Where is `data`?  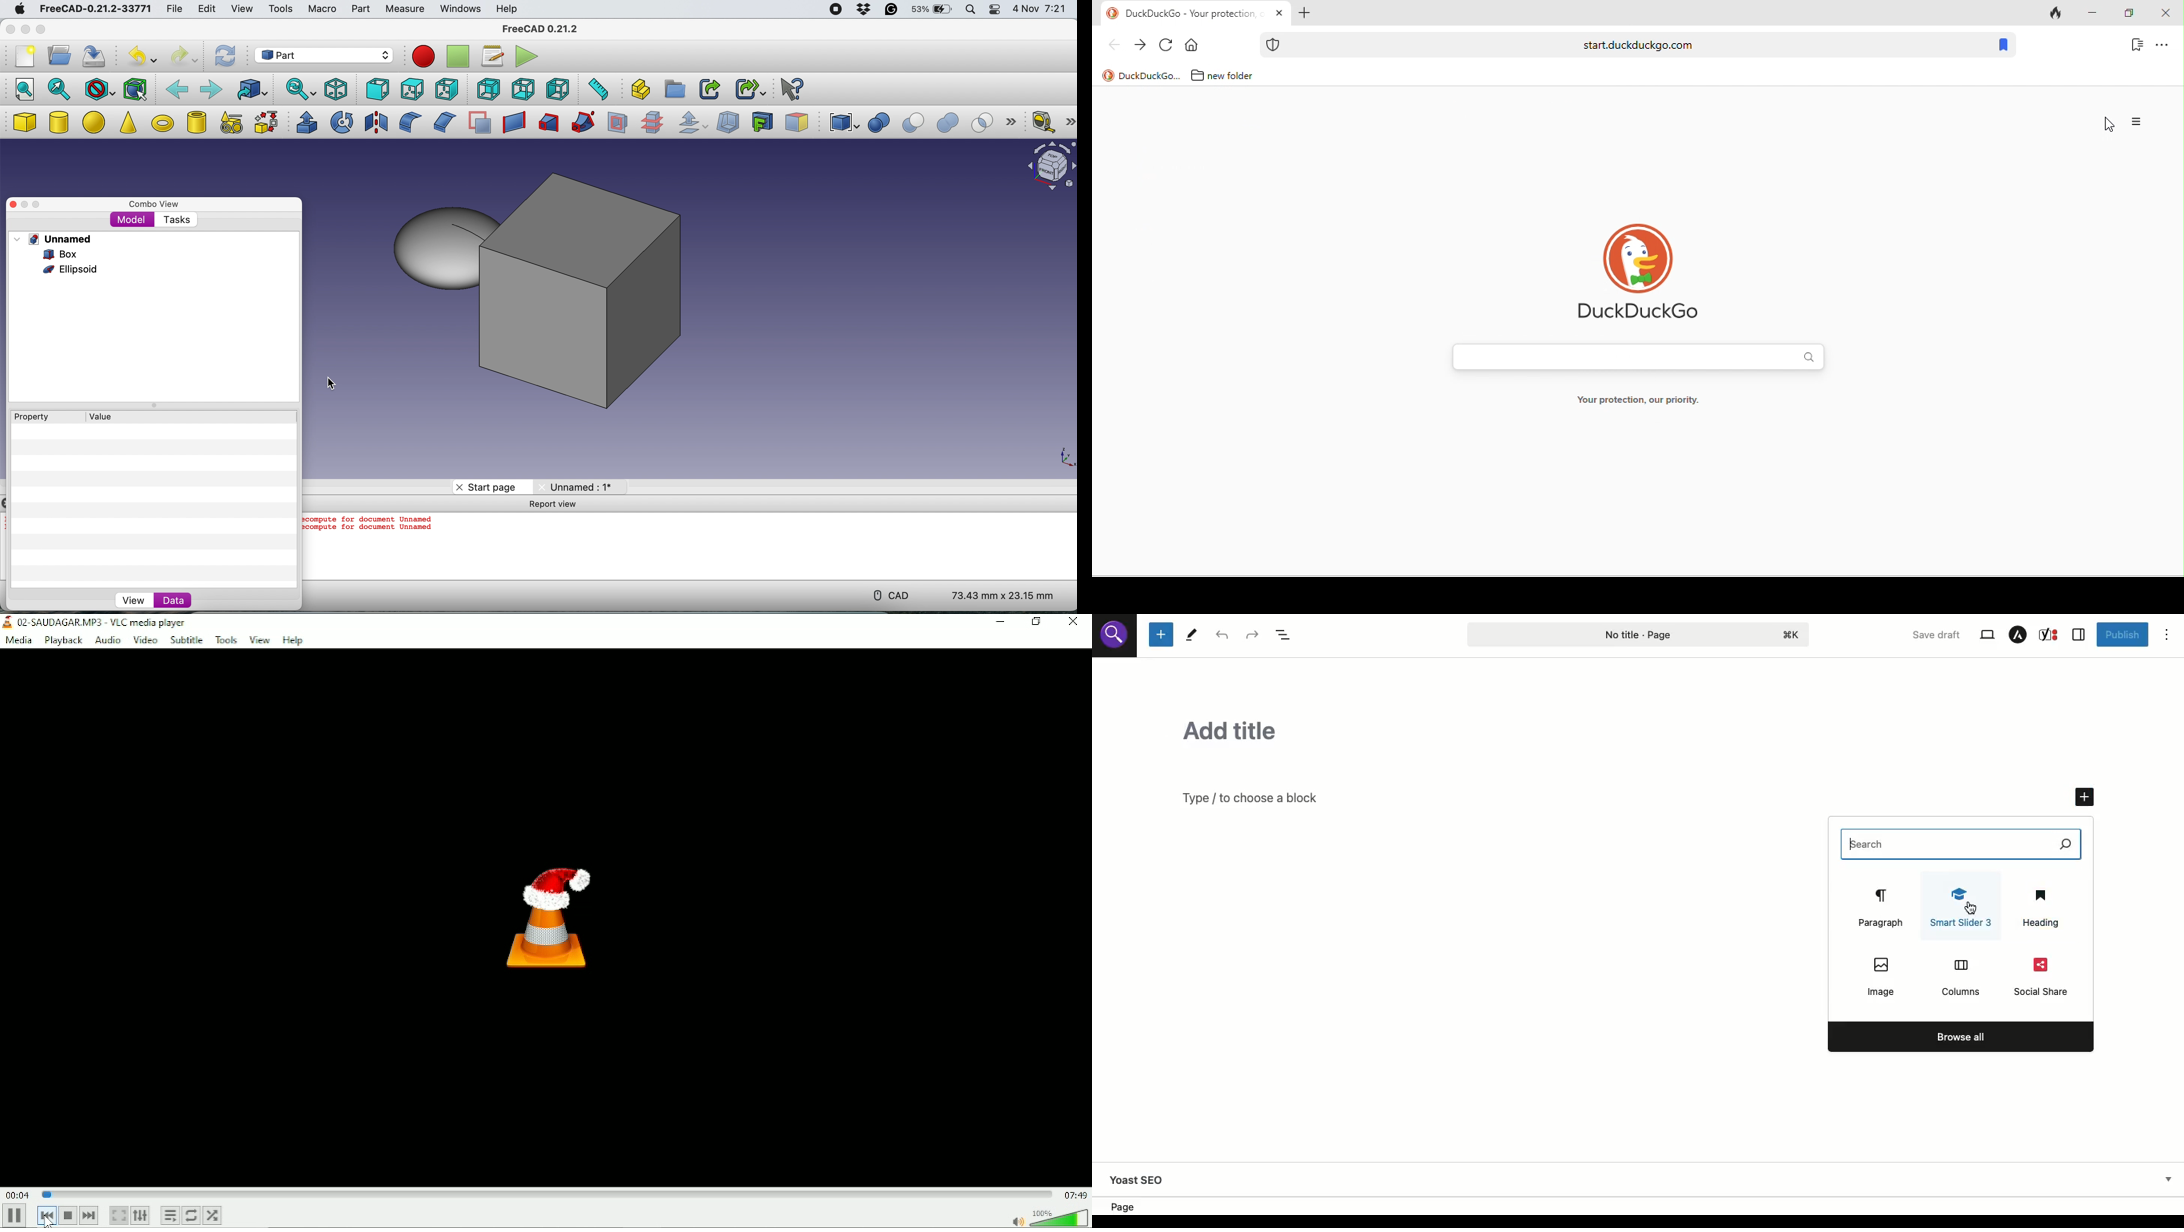
data is located at coordinates (168, 600).